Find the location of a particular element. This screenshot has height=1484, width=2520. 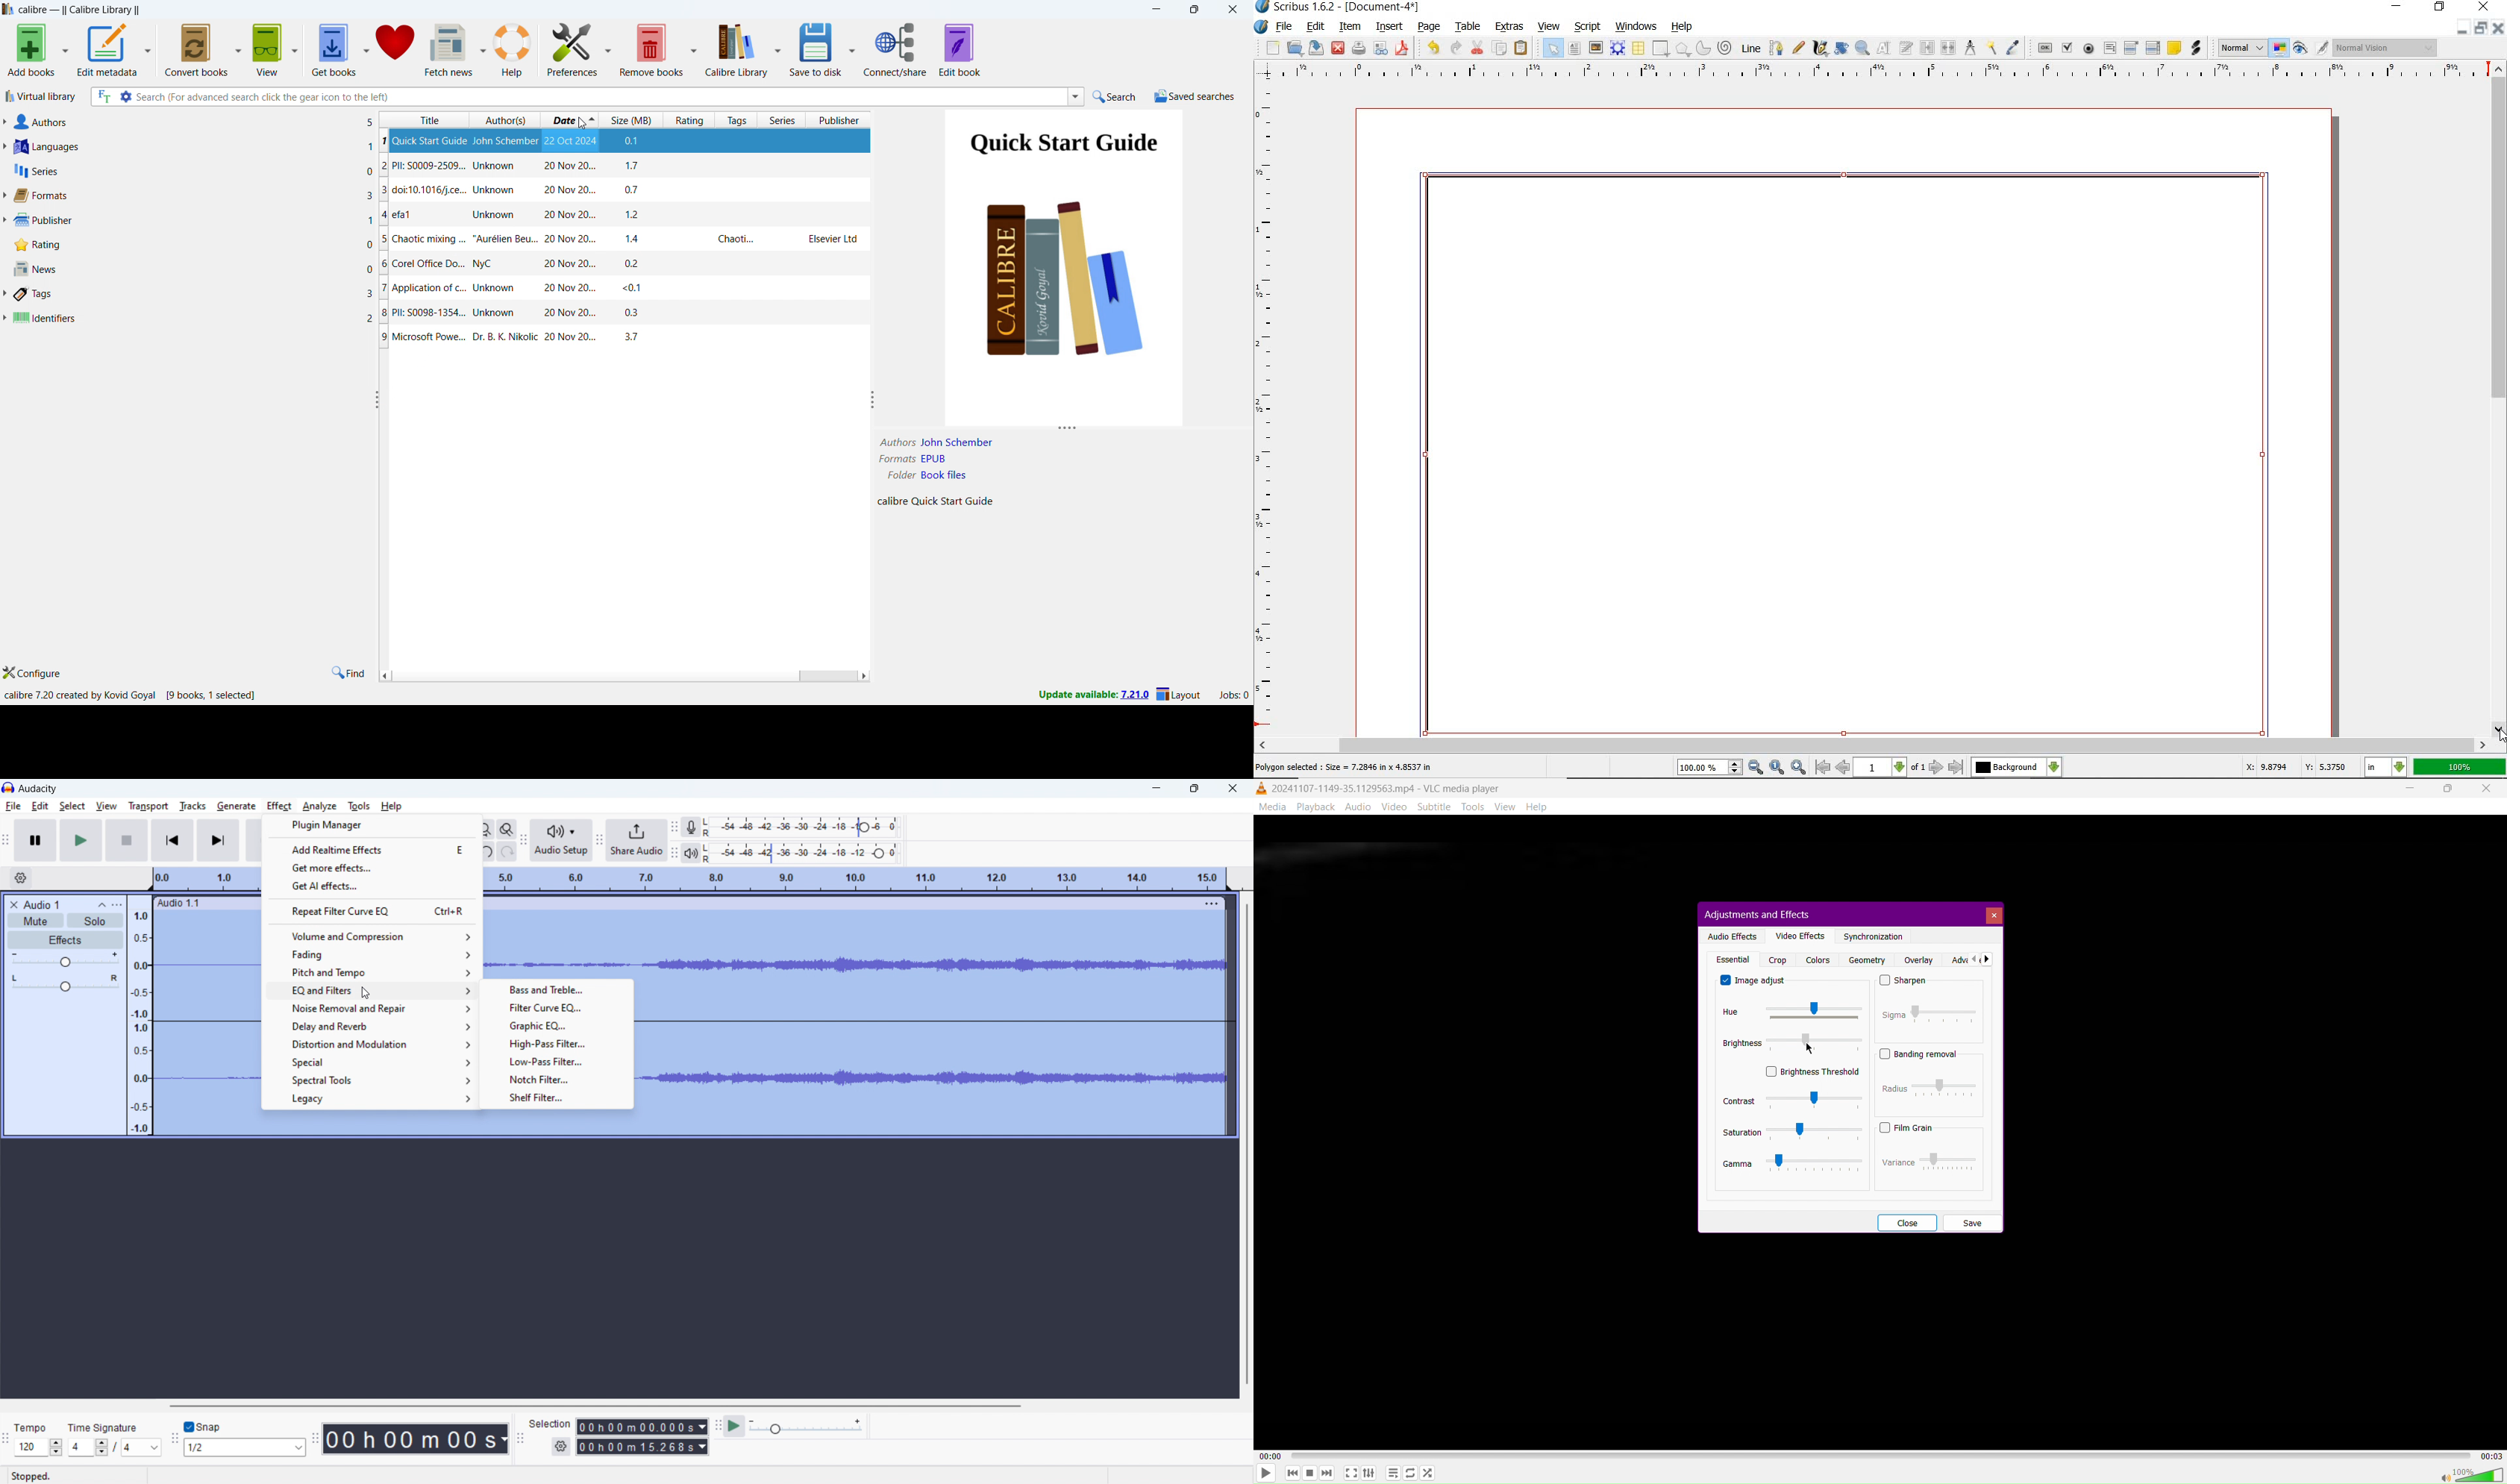

expand publisher is located at coordinates (5, 221).